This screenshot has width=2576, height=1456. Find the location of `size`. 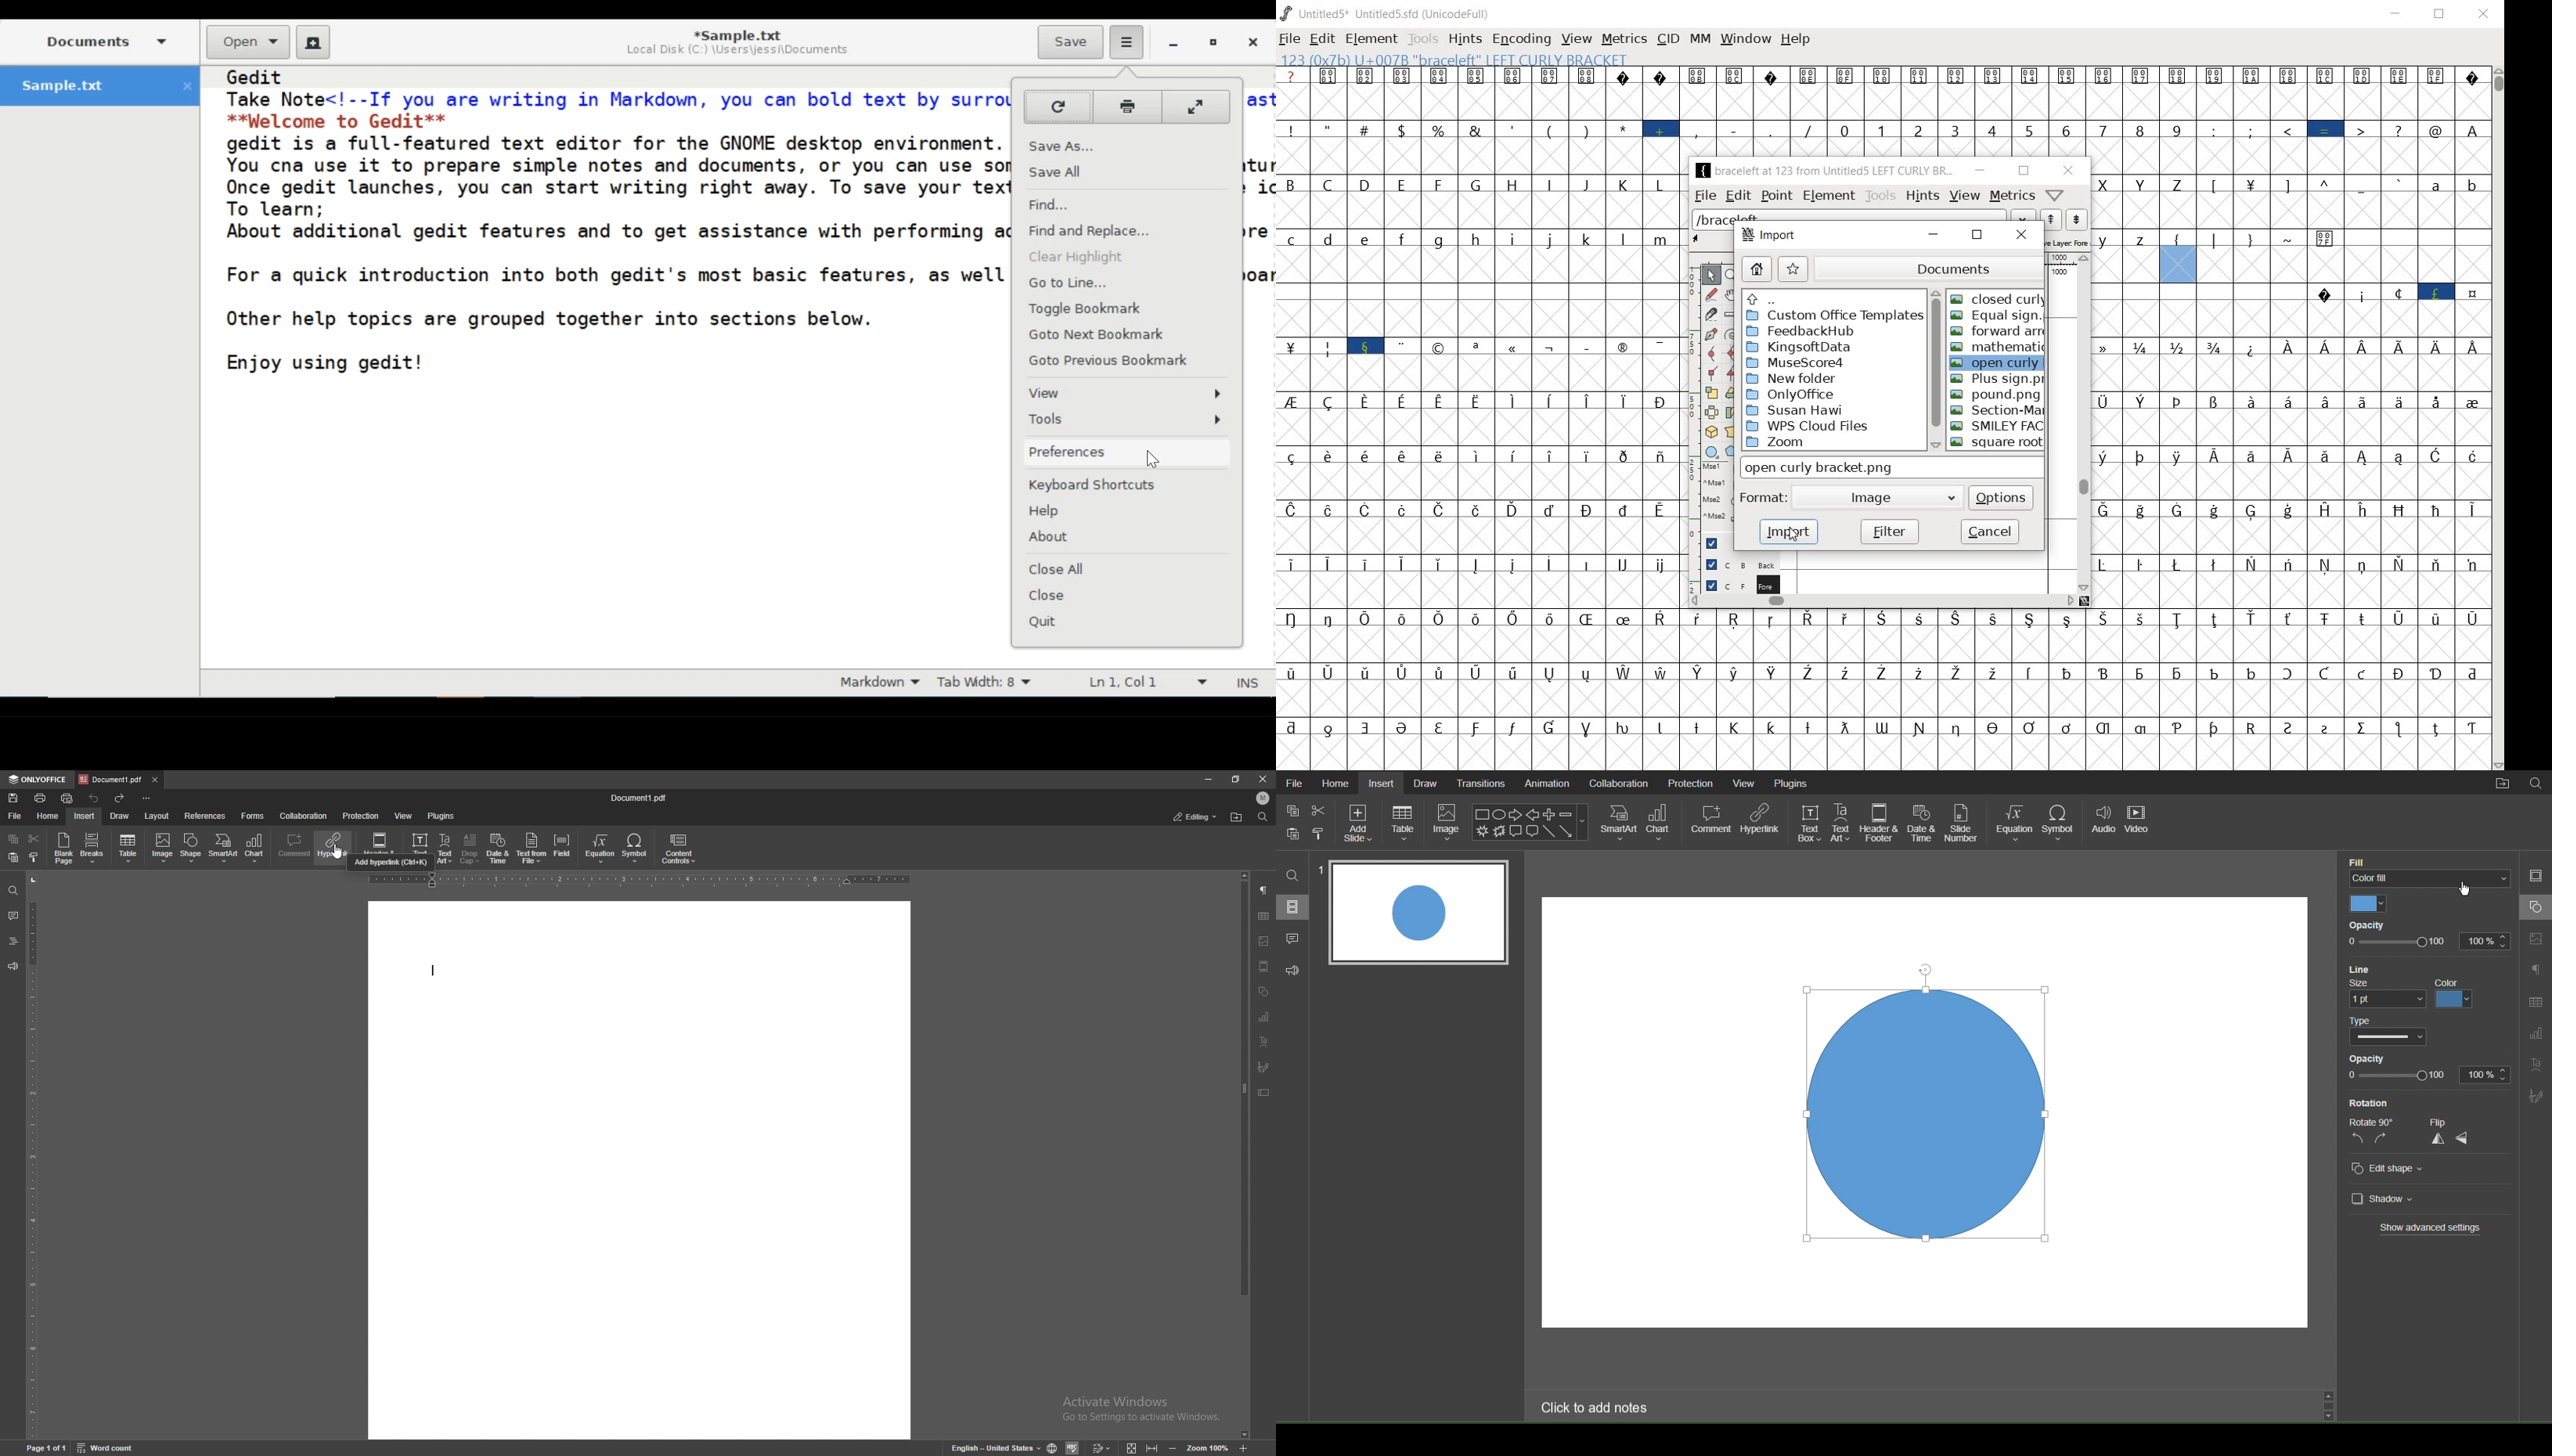

size is located at coordinates (2361, 982).